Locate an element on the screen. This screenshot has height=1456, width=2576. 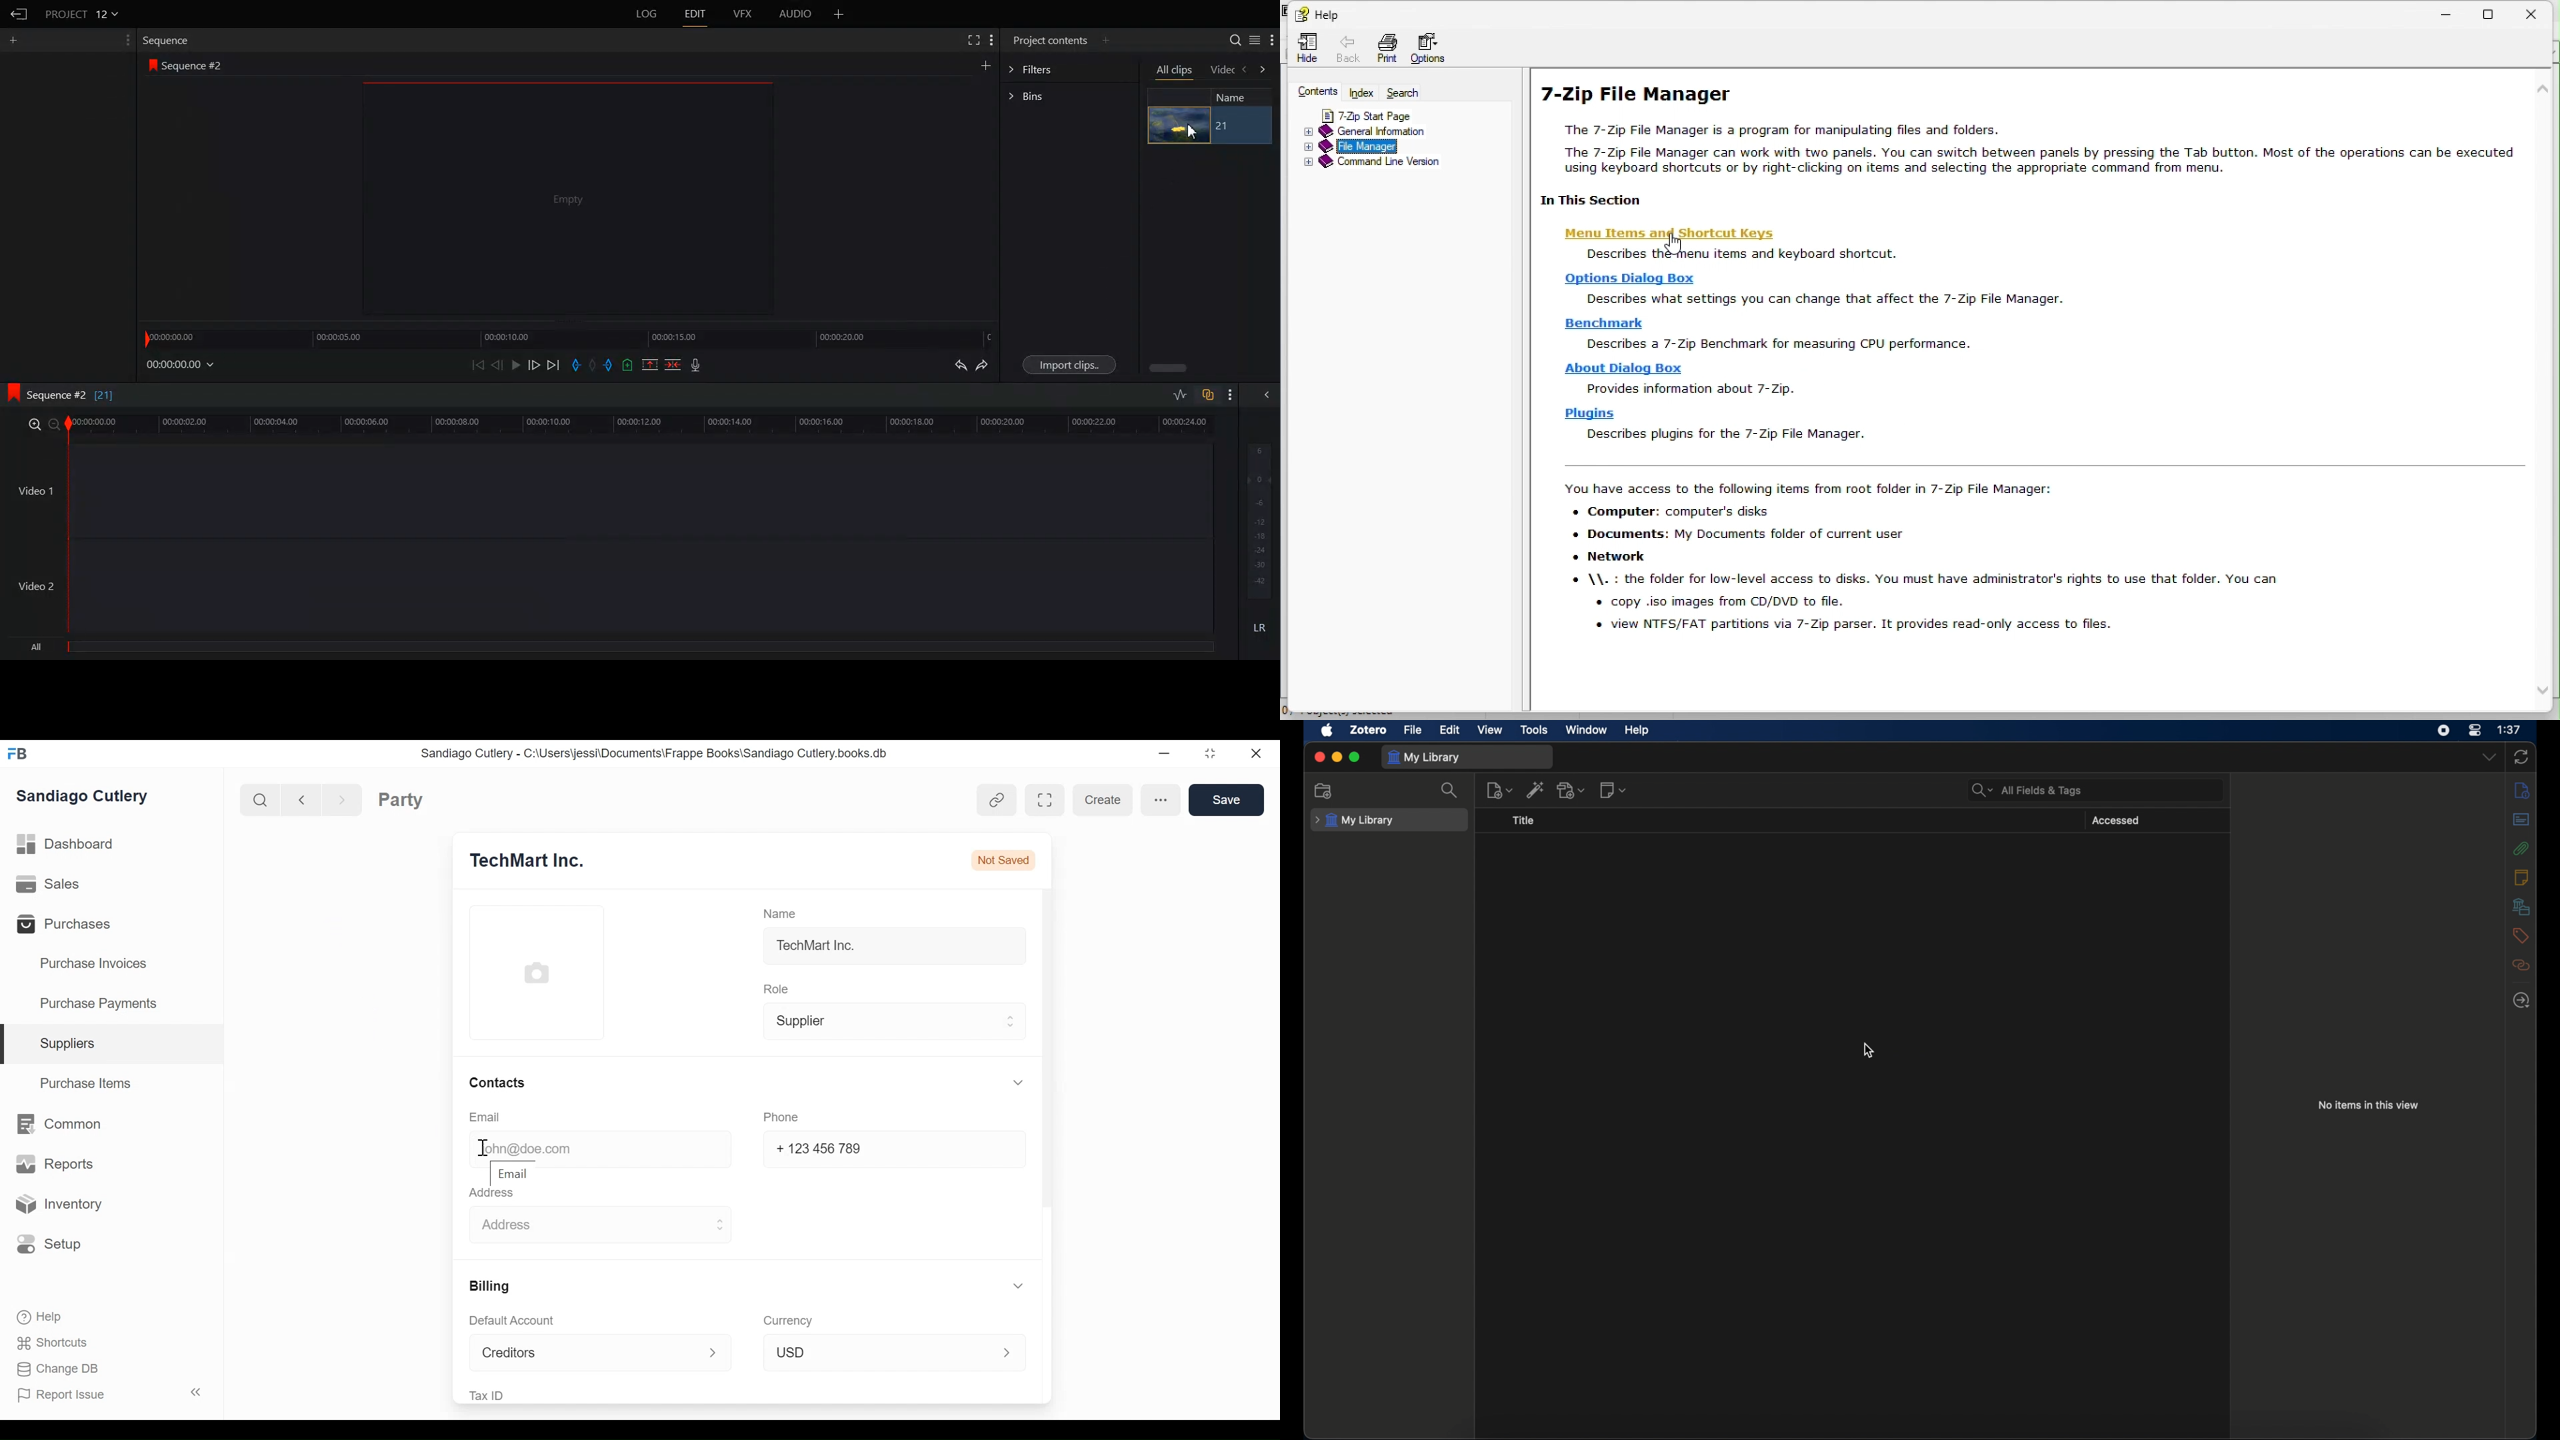
link is located at coordinates (997, 800).